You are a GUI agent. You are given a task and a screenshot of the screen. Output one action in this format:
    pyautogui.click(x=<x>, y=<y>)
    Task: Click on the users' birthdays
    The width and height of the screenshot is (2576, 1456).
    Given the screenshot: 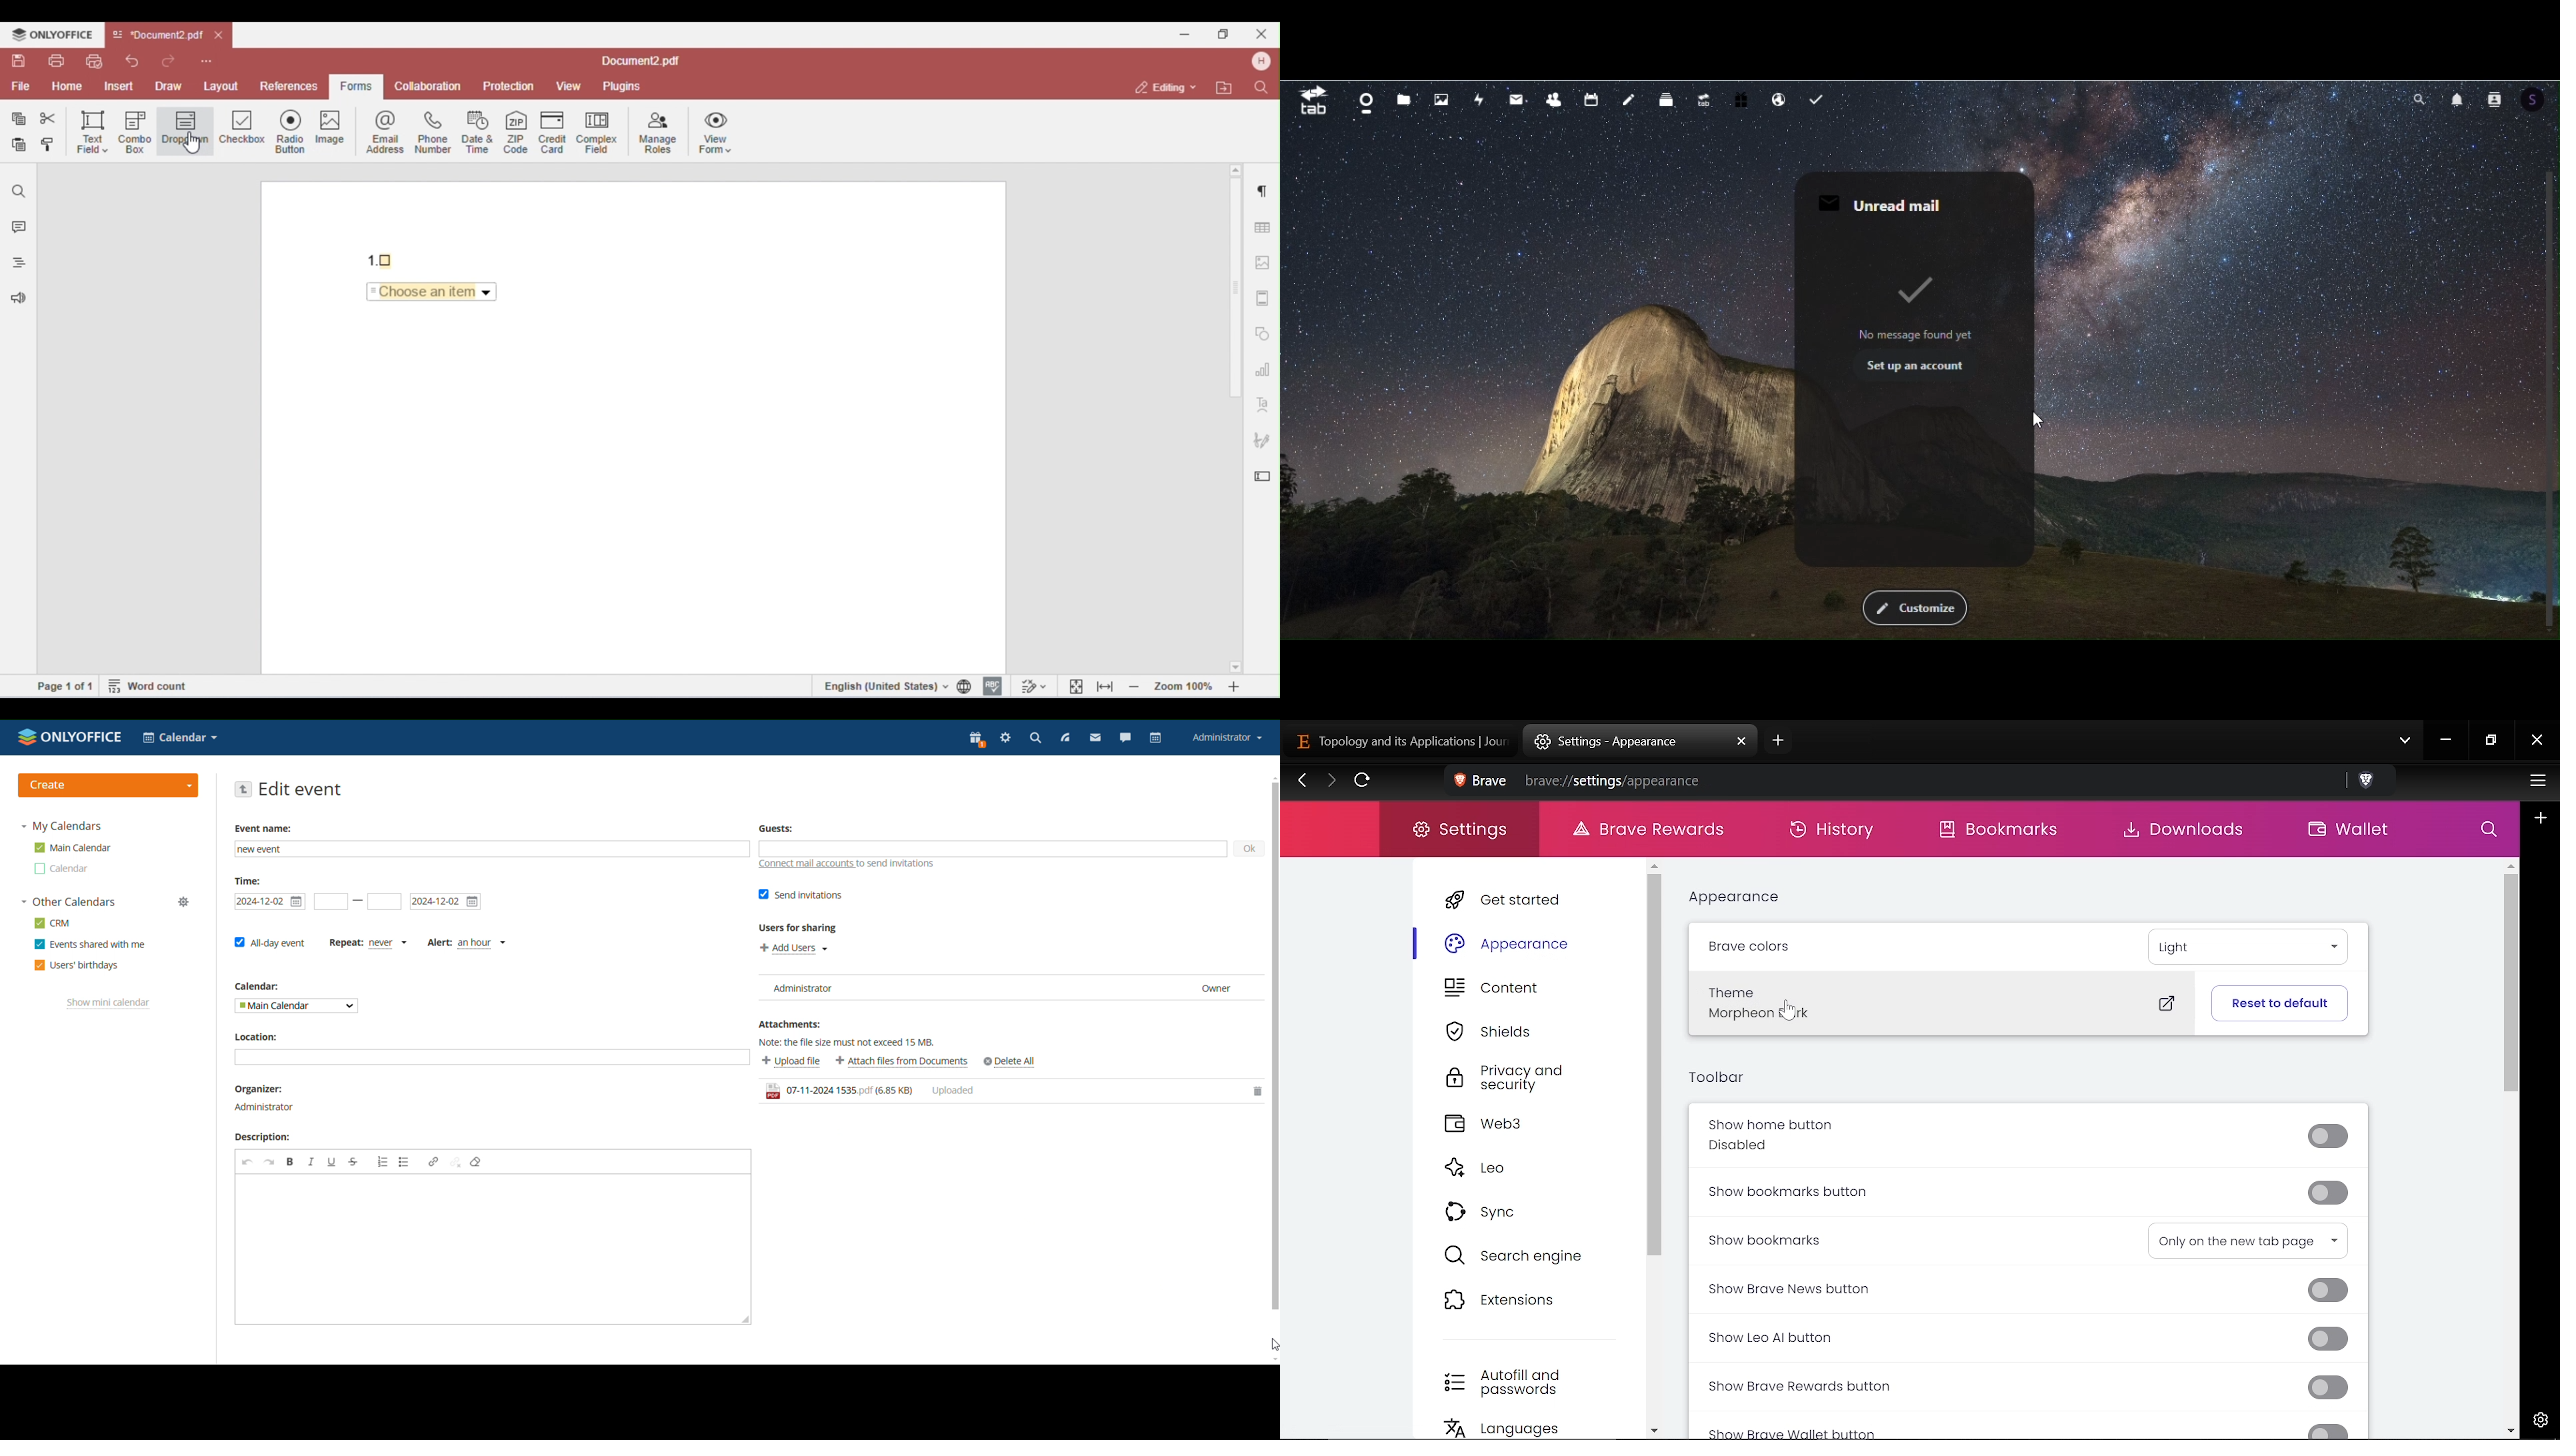 What is the action you would take?
    pyautogui.click(x=75, y=966)
    